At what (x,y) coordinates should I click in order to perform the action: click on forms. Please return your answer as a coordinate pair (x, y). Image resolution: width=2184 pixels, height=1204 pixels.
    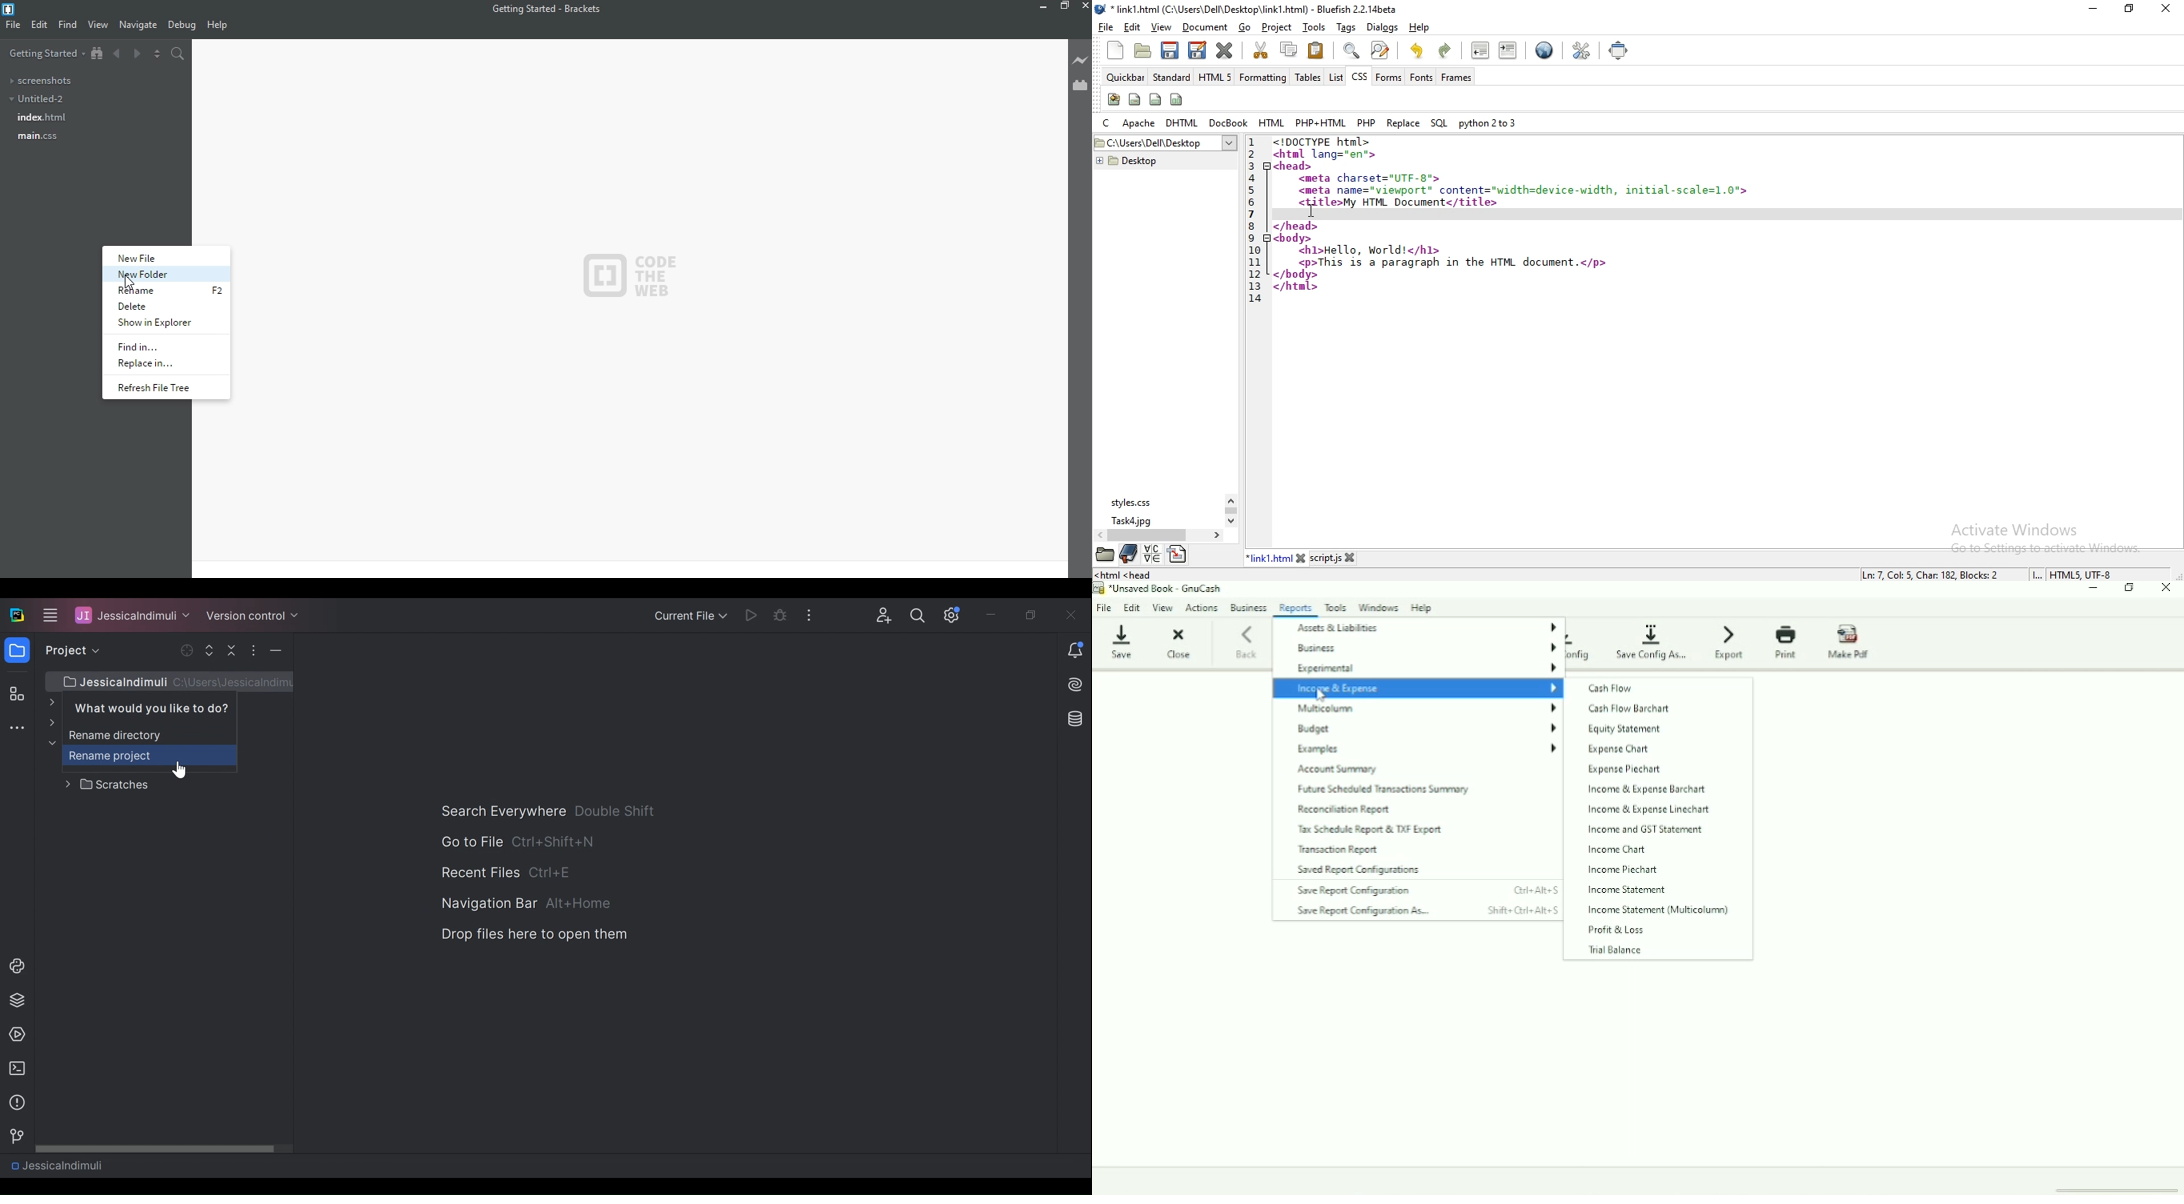
    Looking at the image, I should click on (1389, 78).